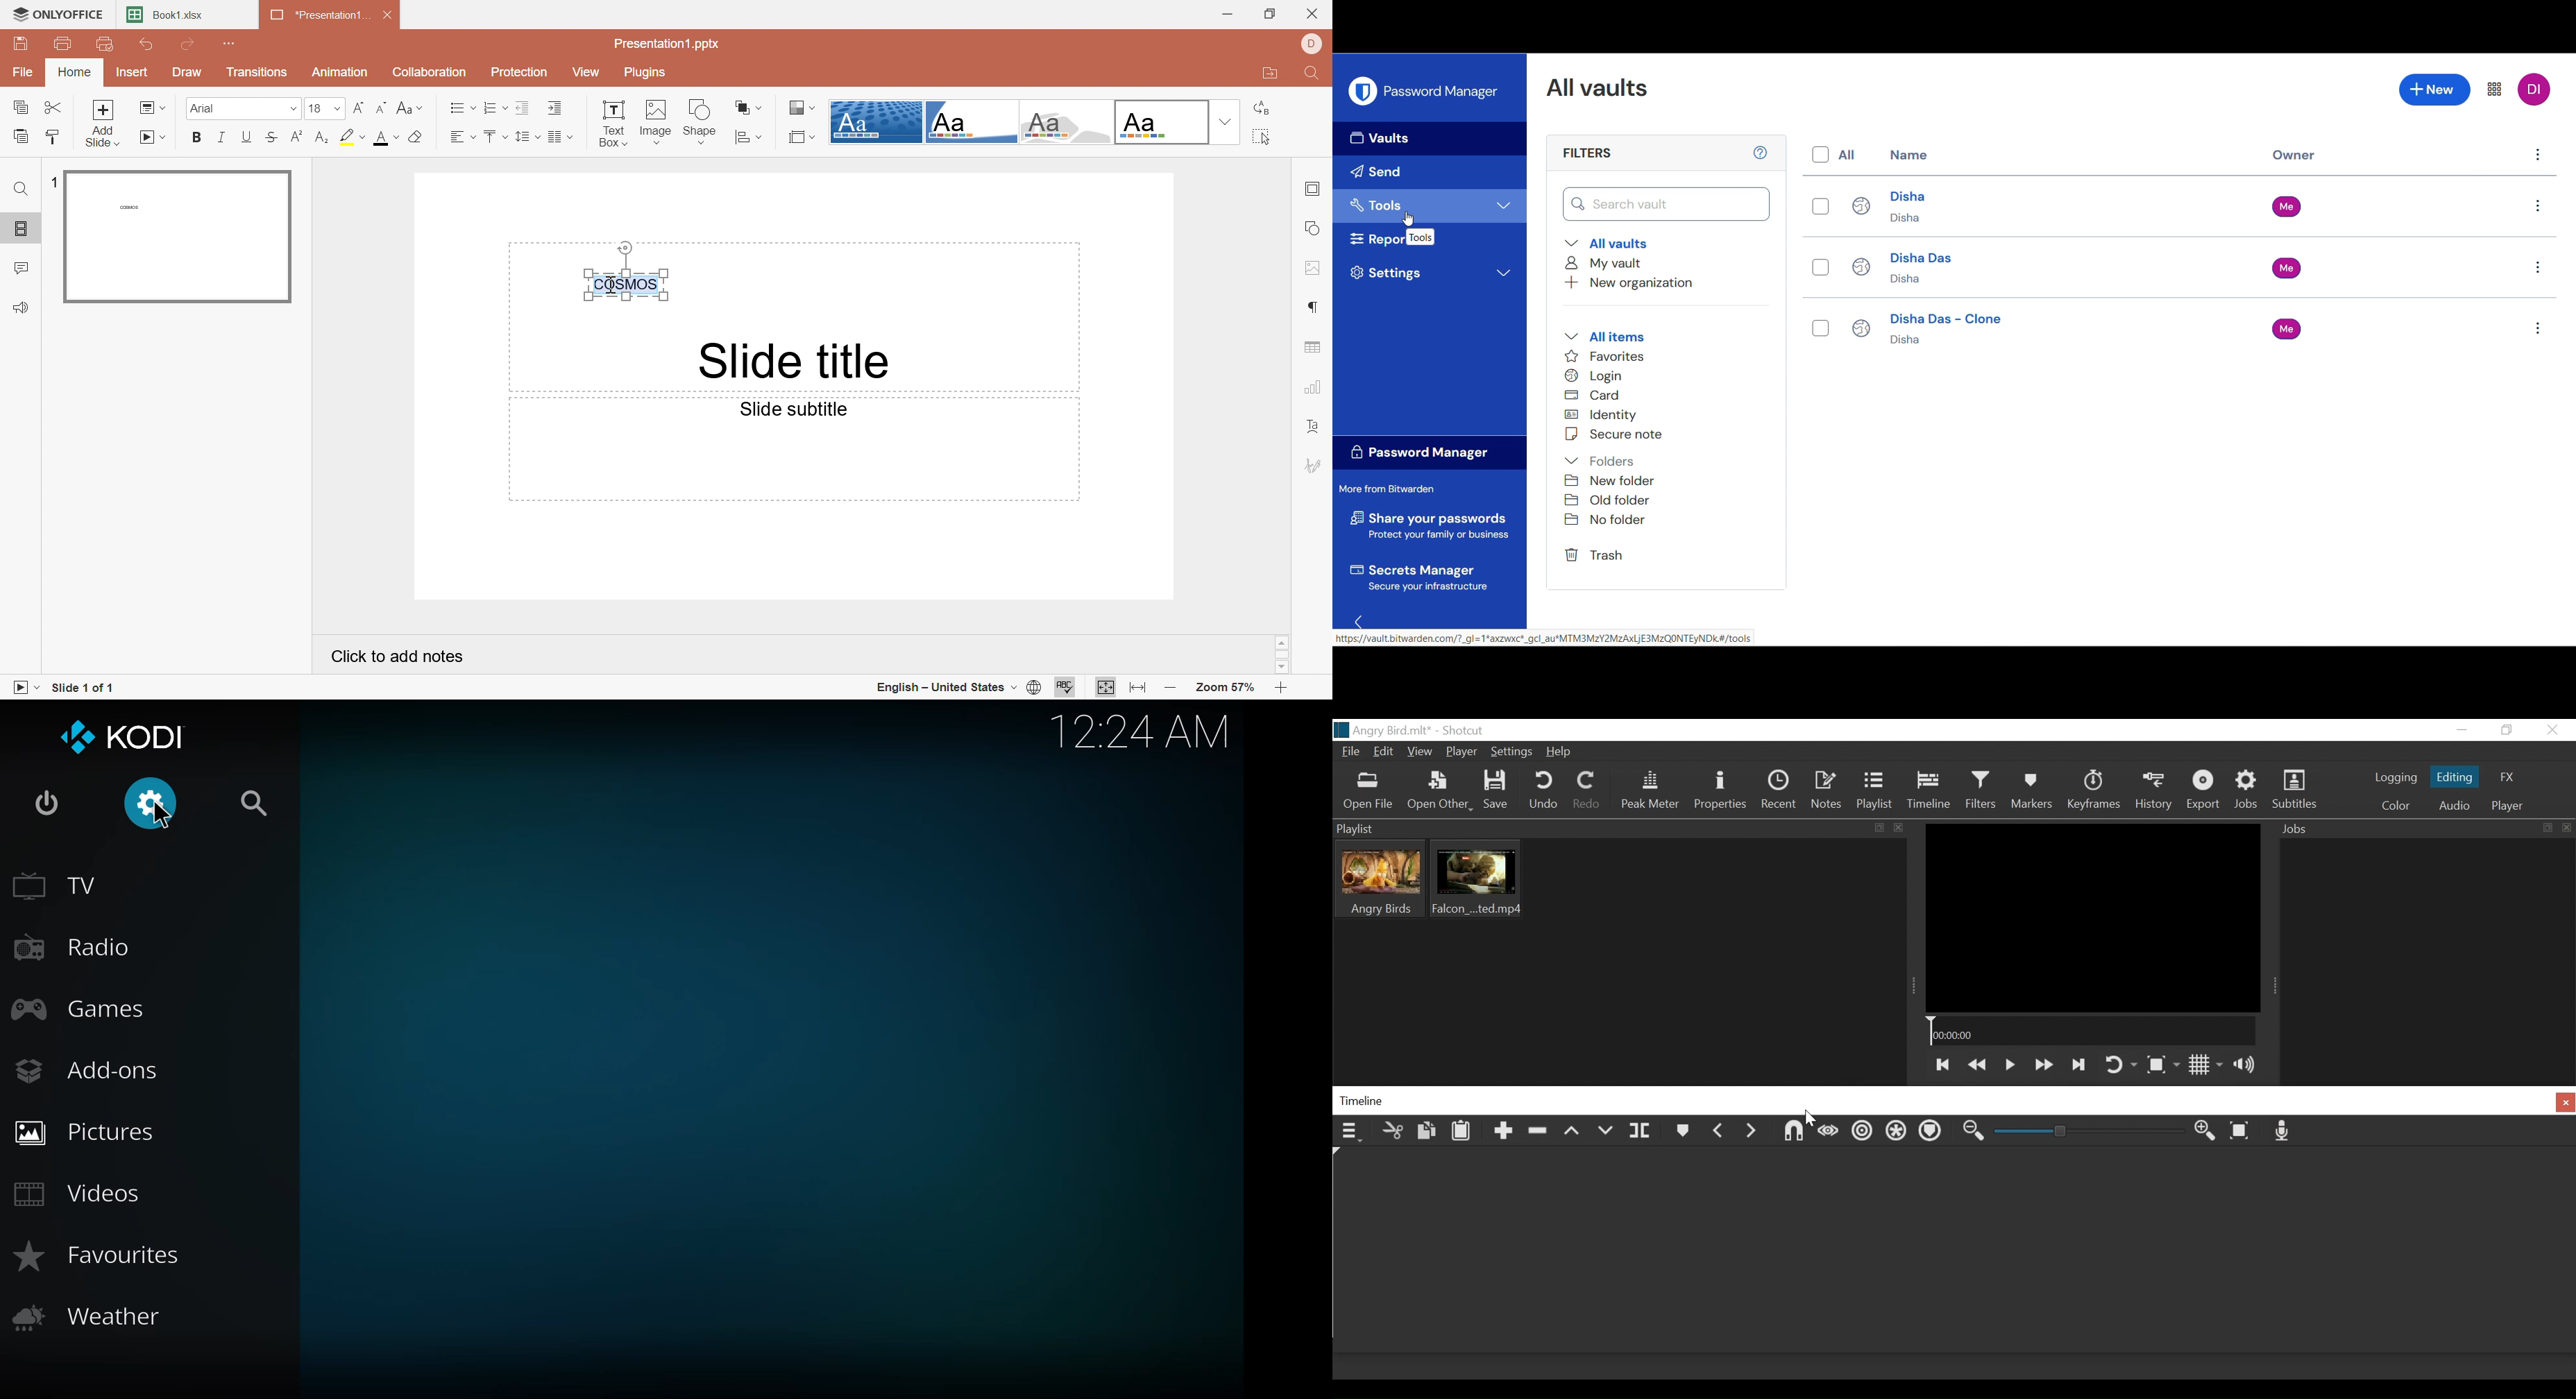  I want to click on Save, so click(1499, 790).